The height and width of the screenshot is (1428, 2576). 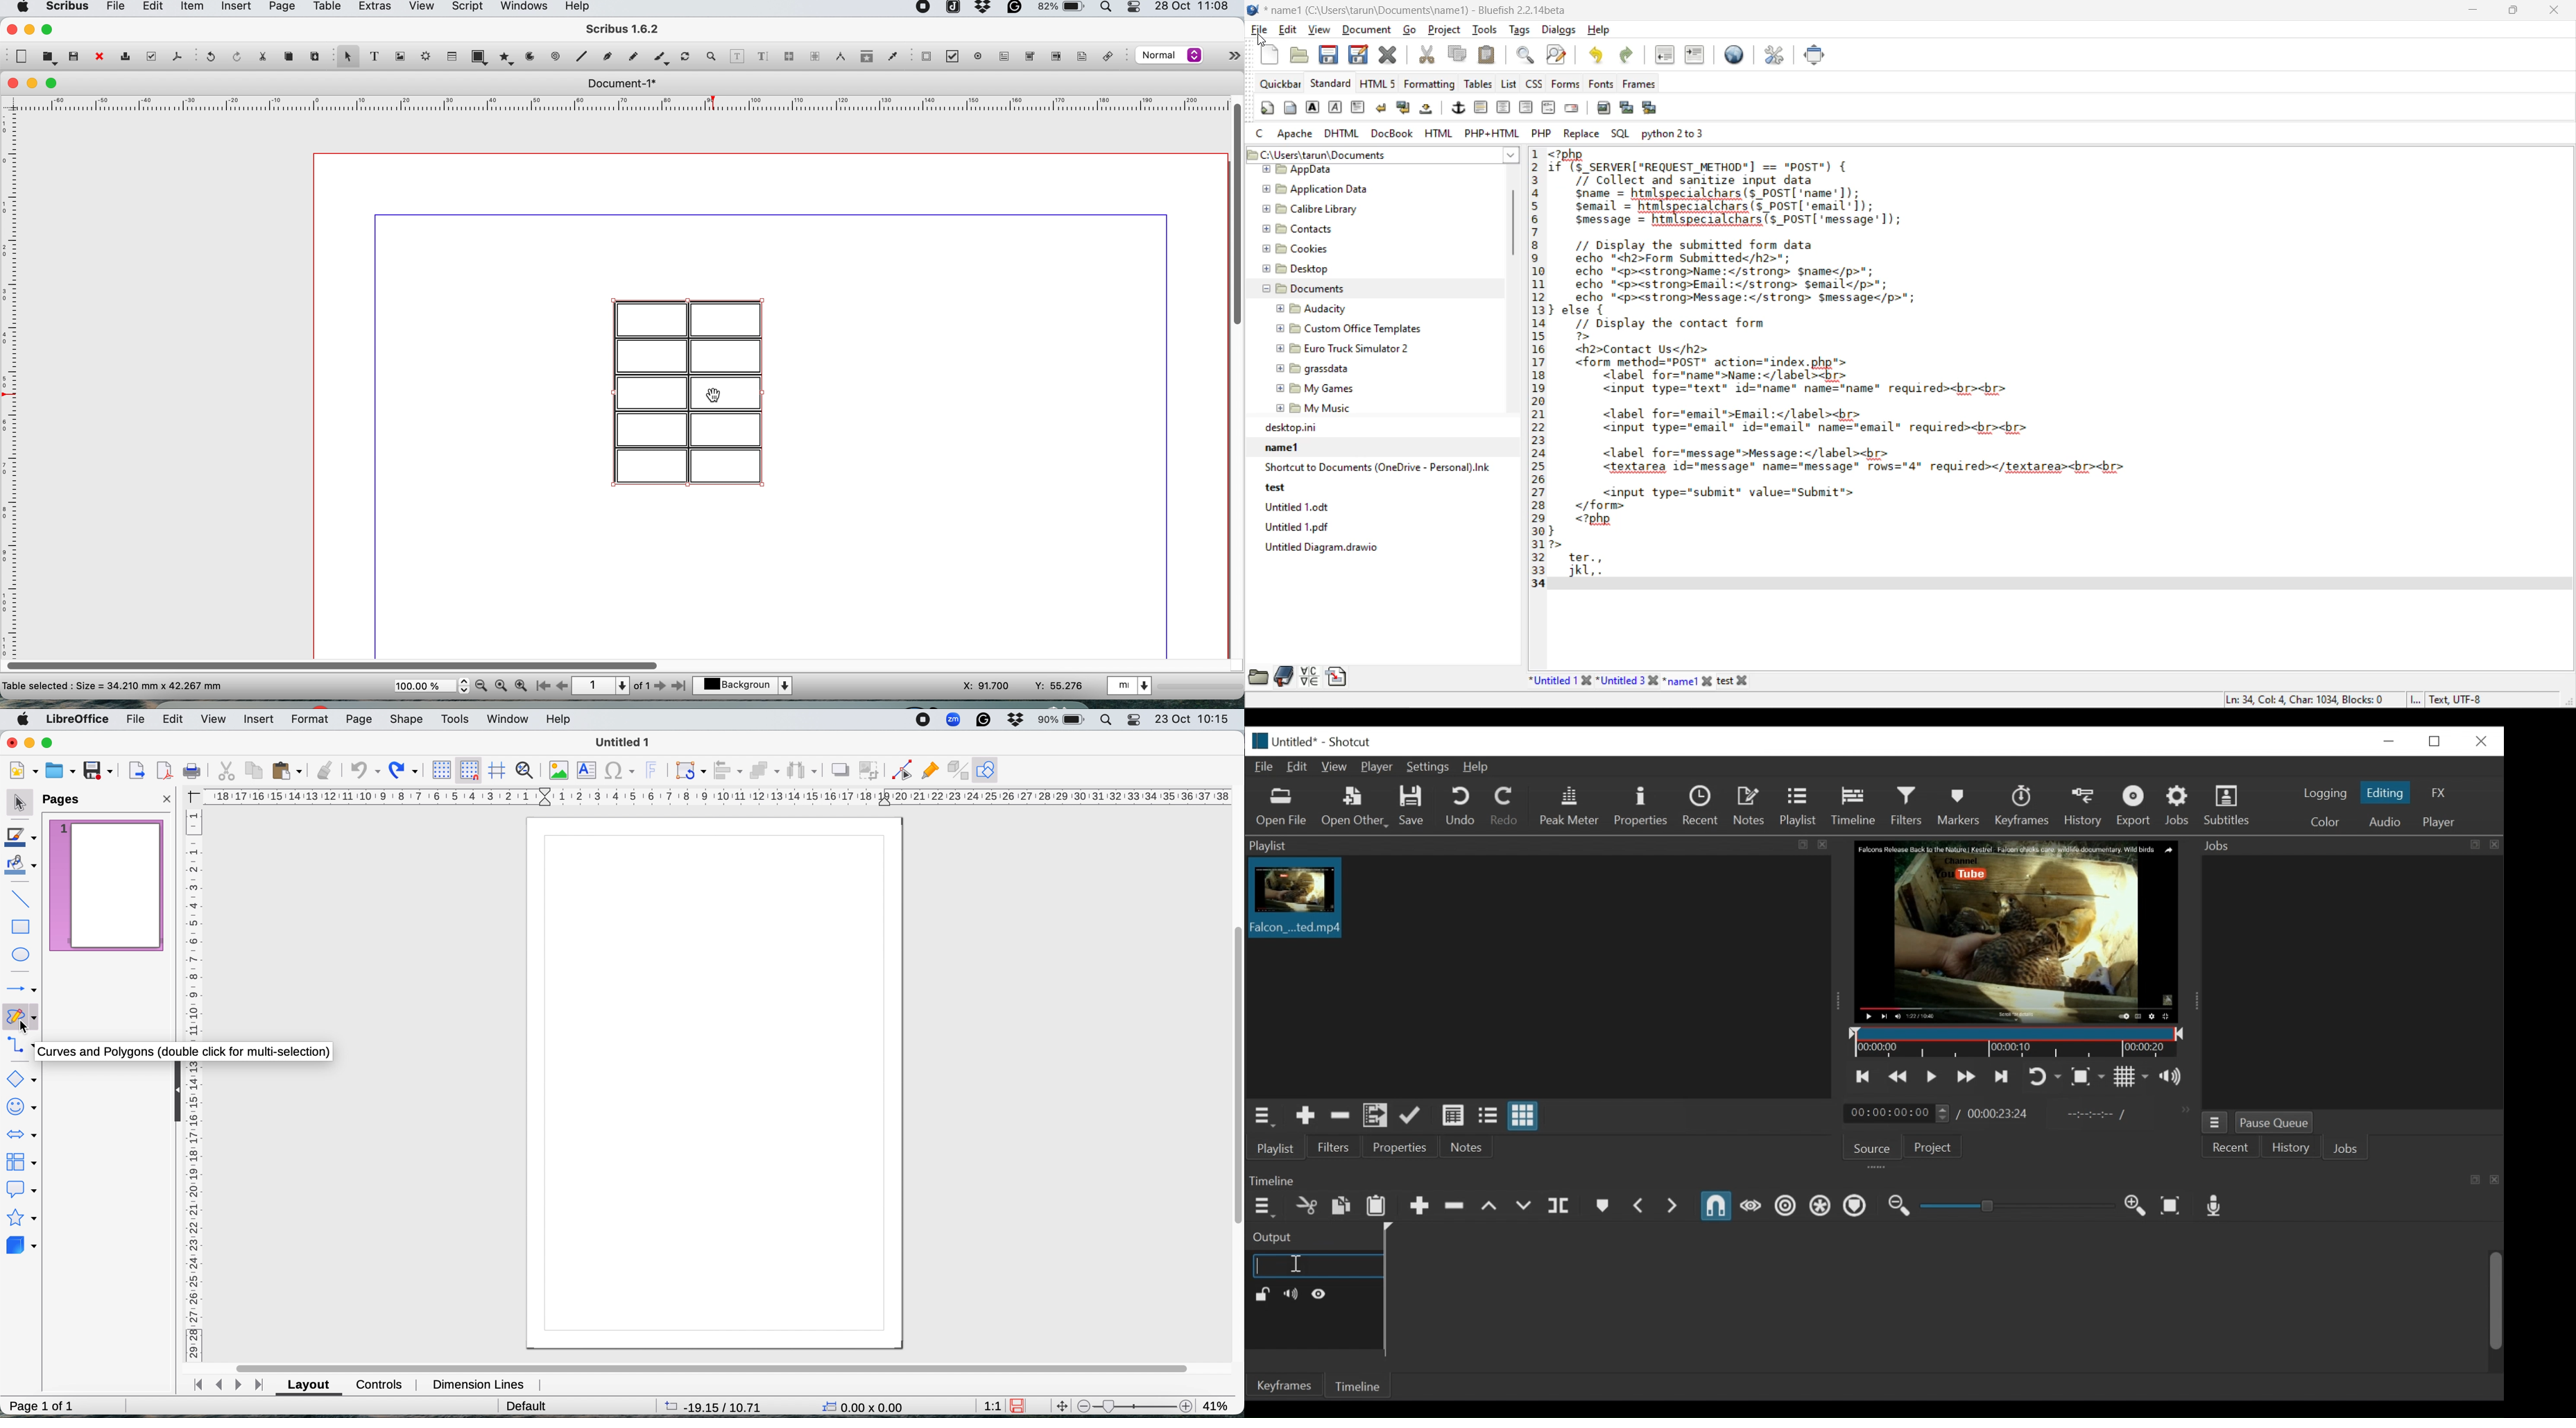 What do you see at coordinates (2023, 807) in the screenshot?
I see `Keyframe` at bounding box center [2023, 807].